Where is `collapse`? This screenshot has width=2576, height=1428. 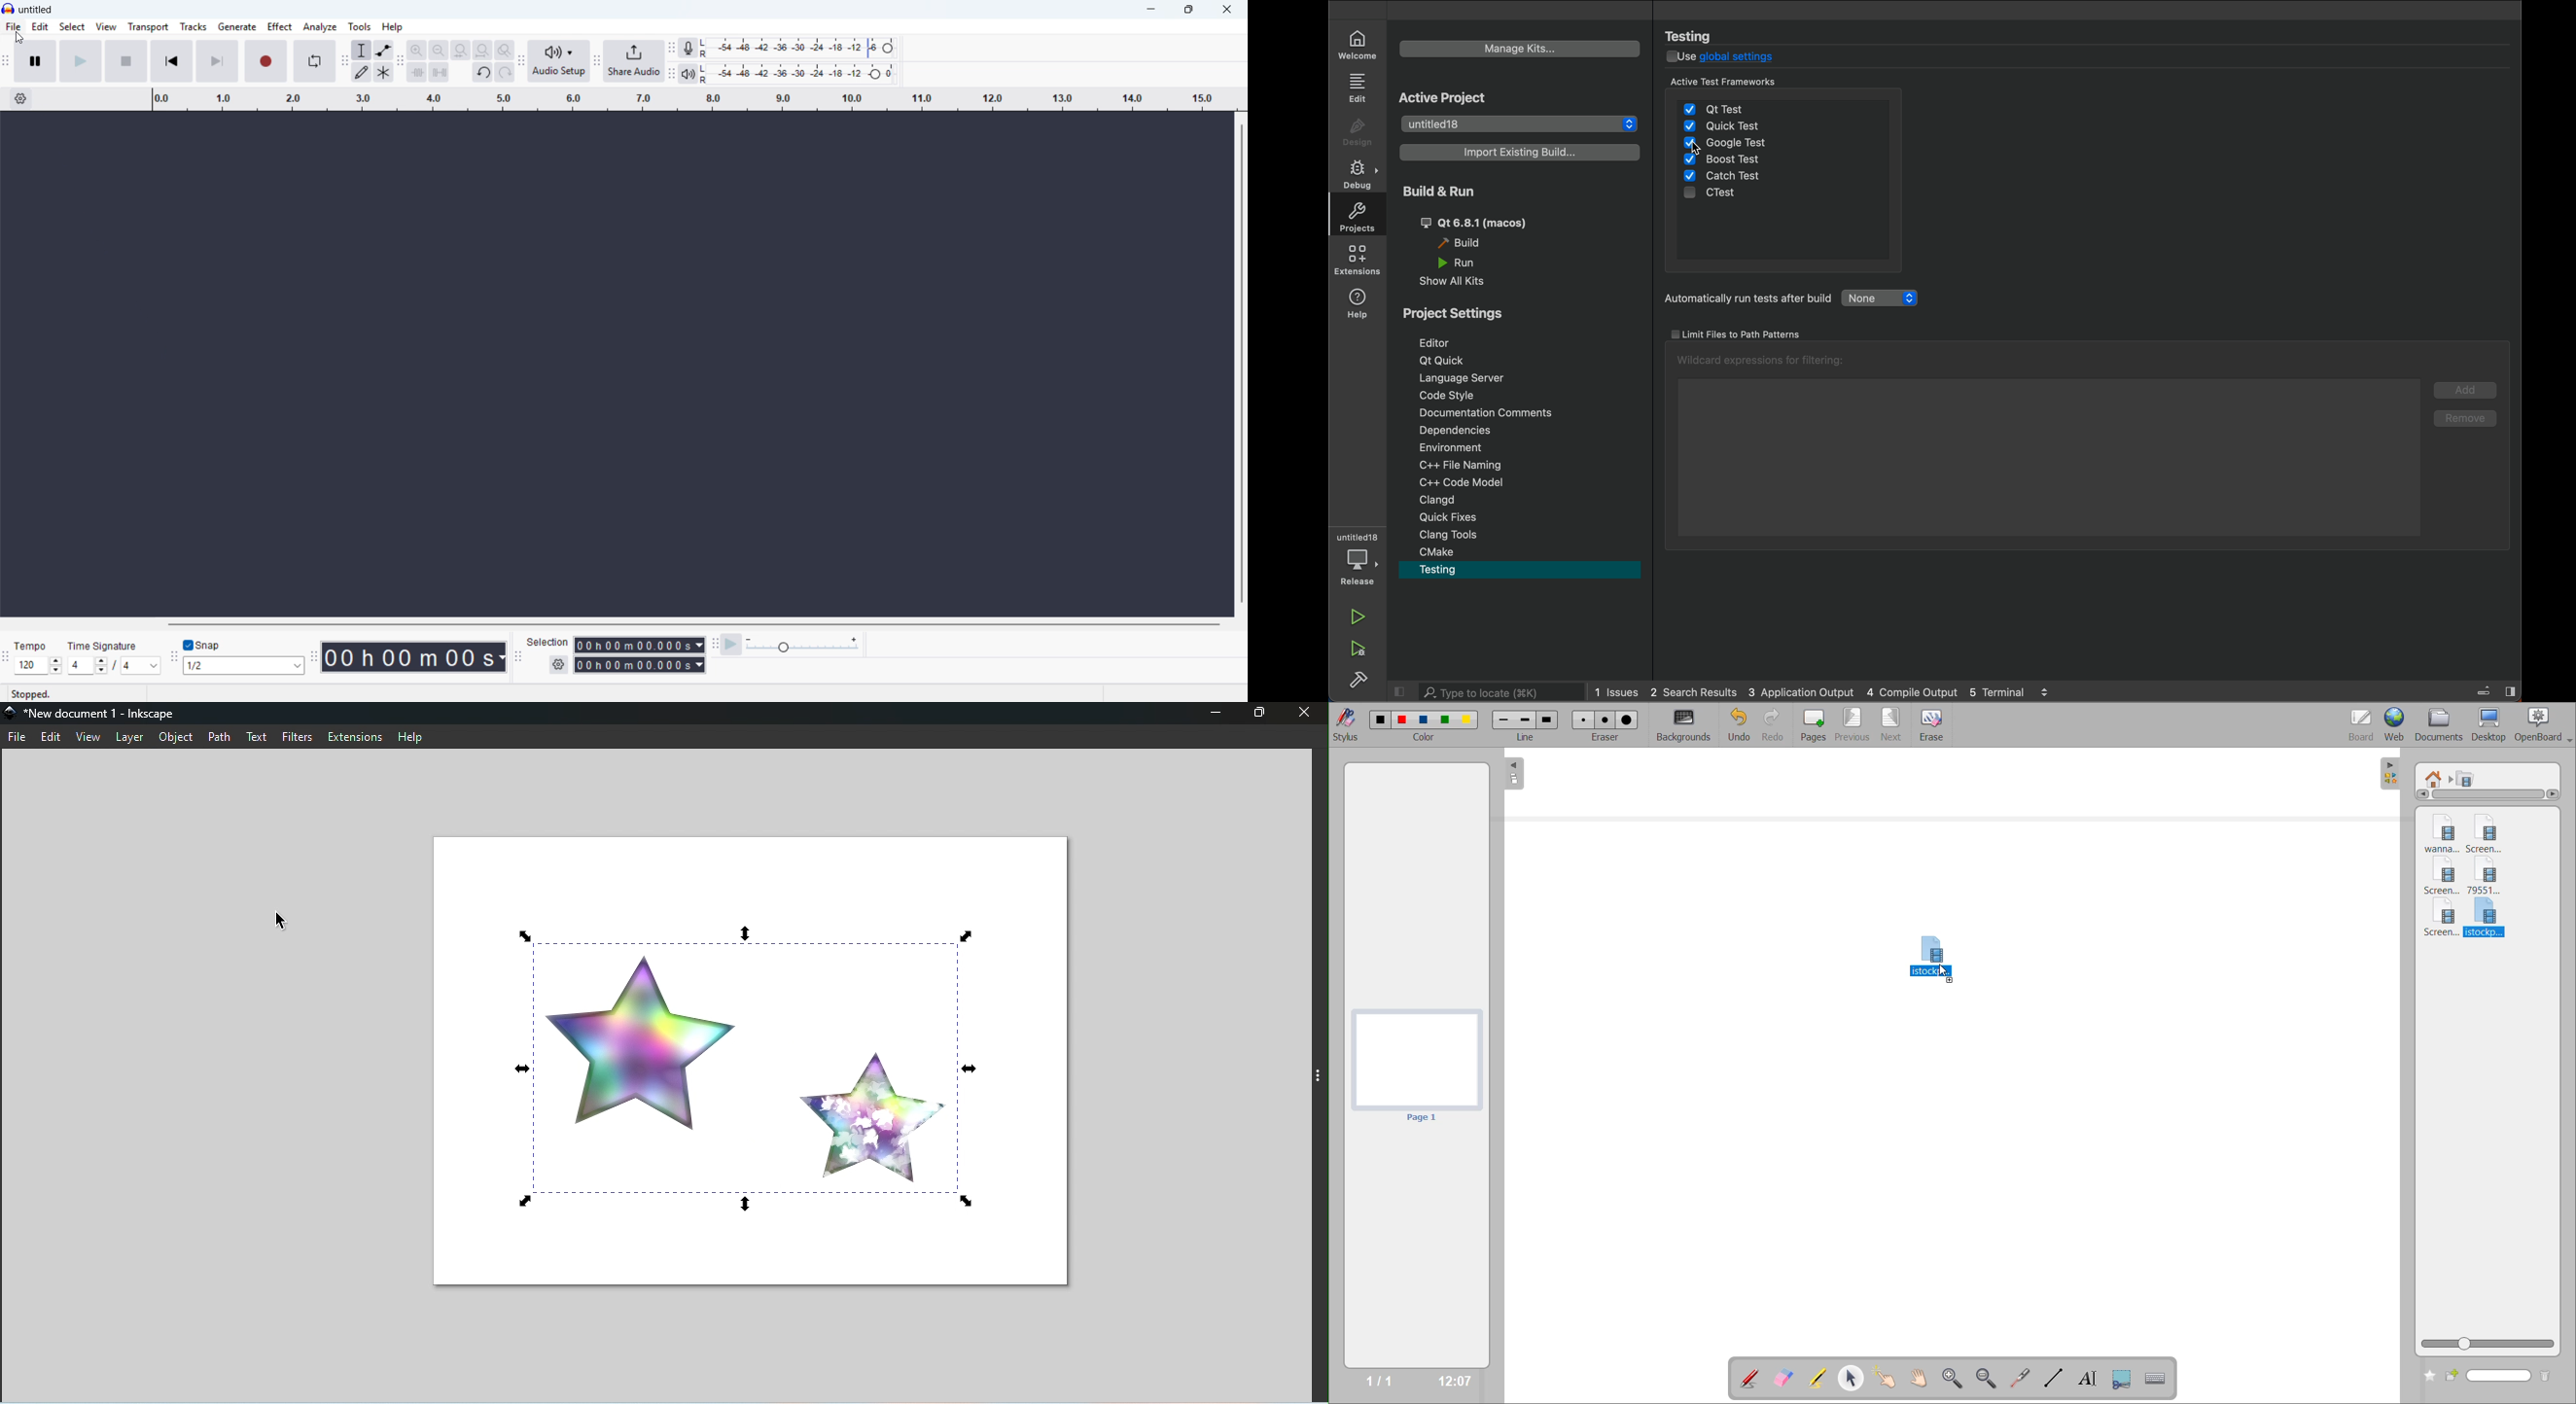 collapse is located at coordinates (1512, 775).